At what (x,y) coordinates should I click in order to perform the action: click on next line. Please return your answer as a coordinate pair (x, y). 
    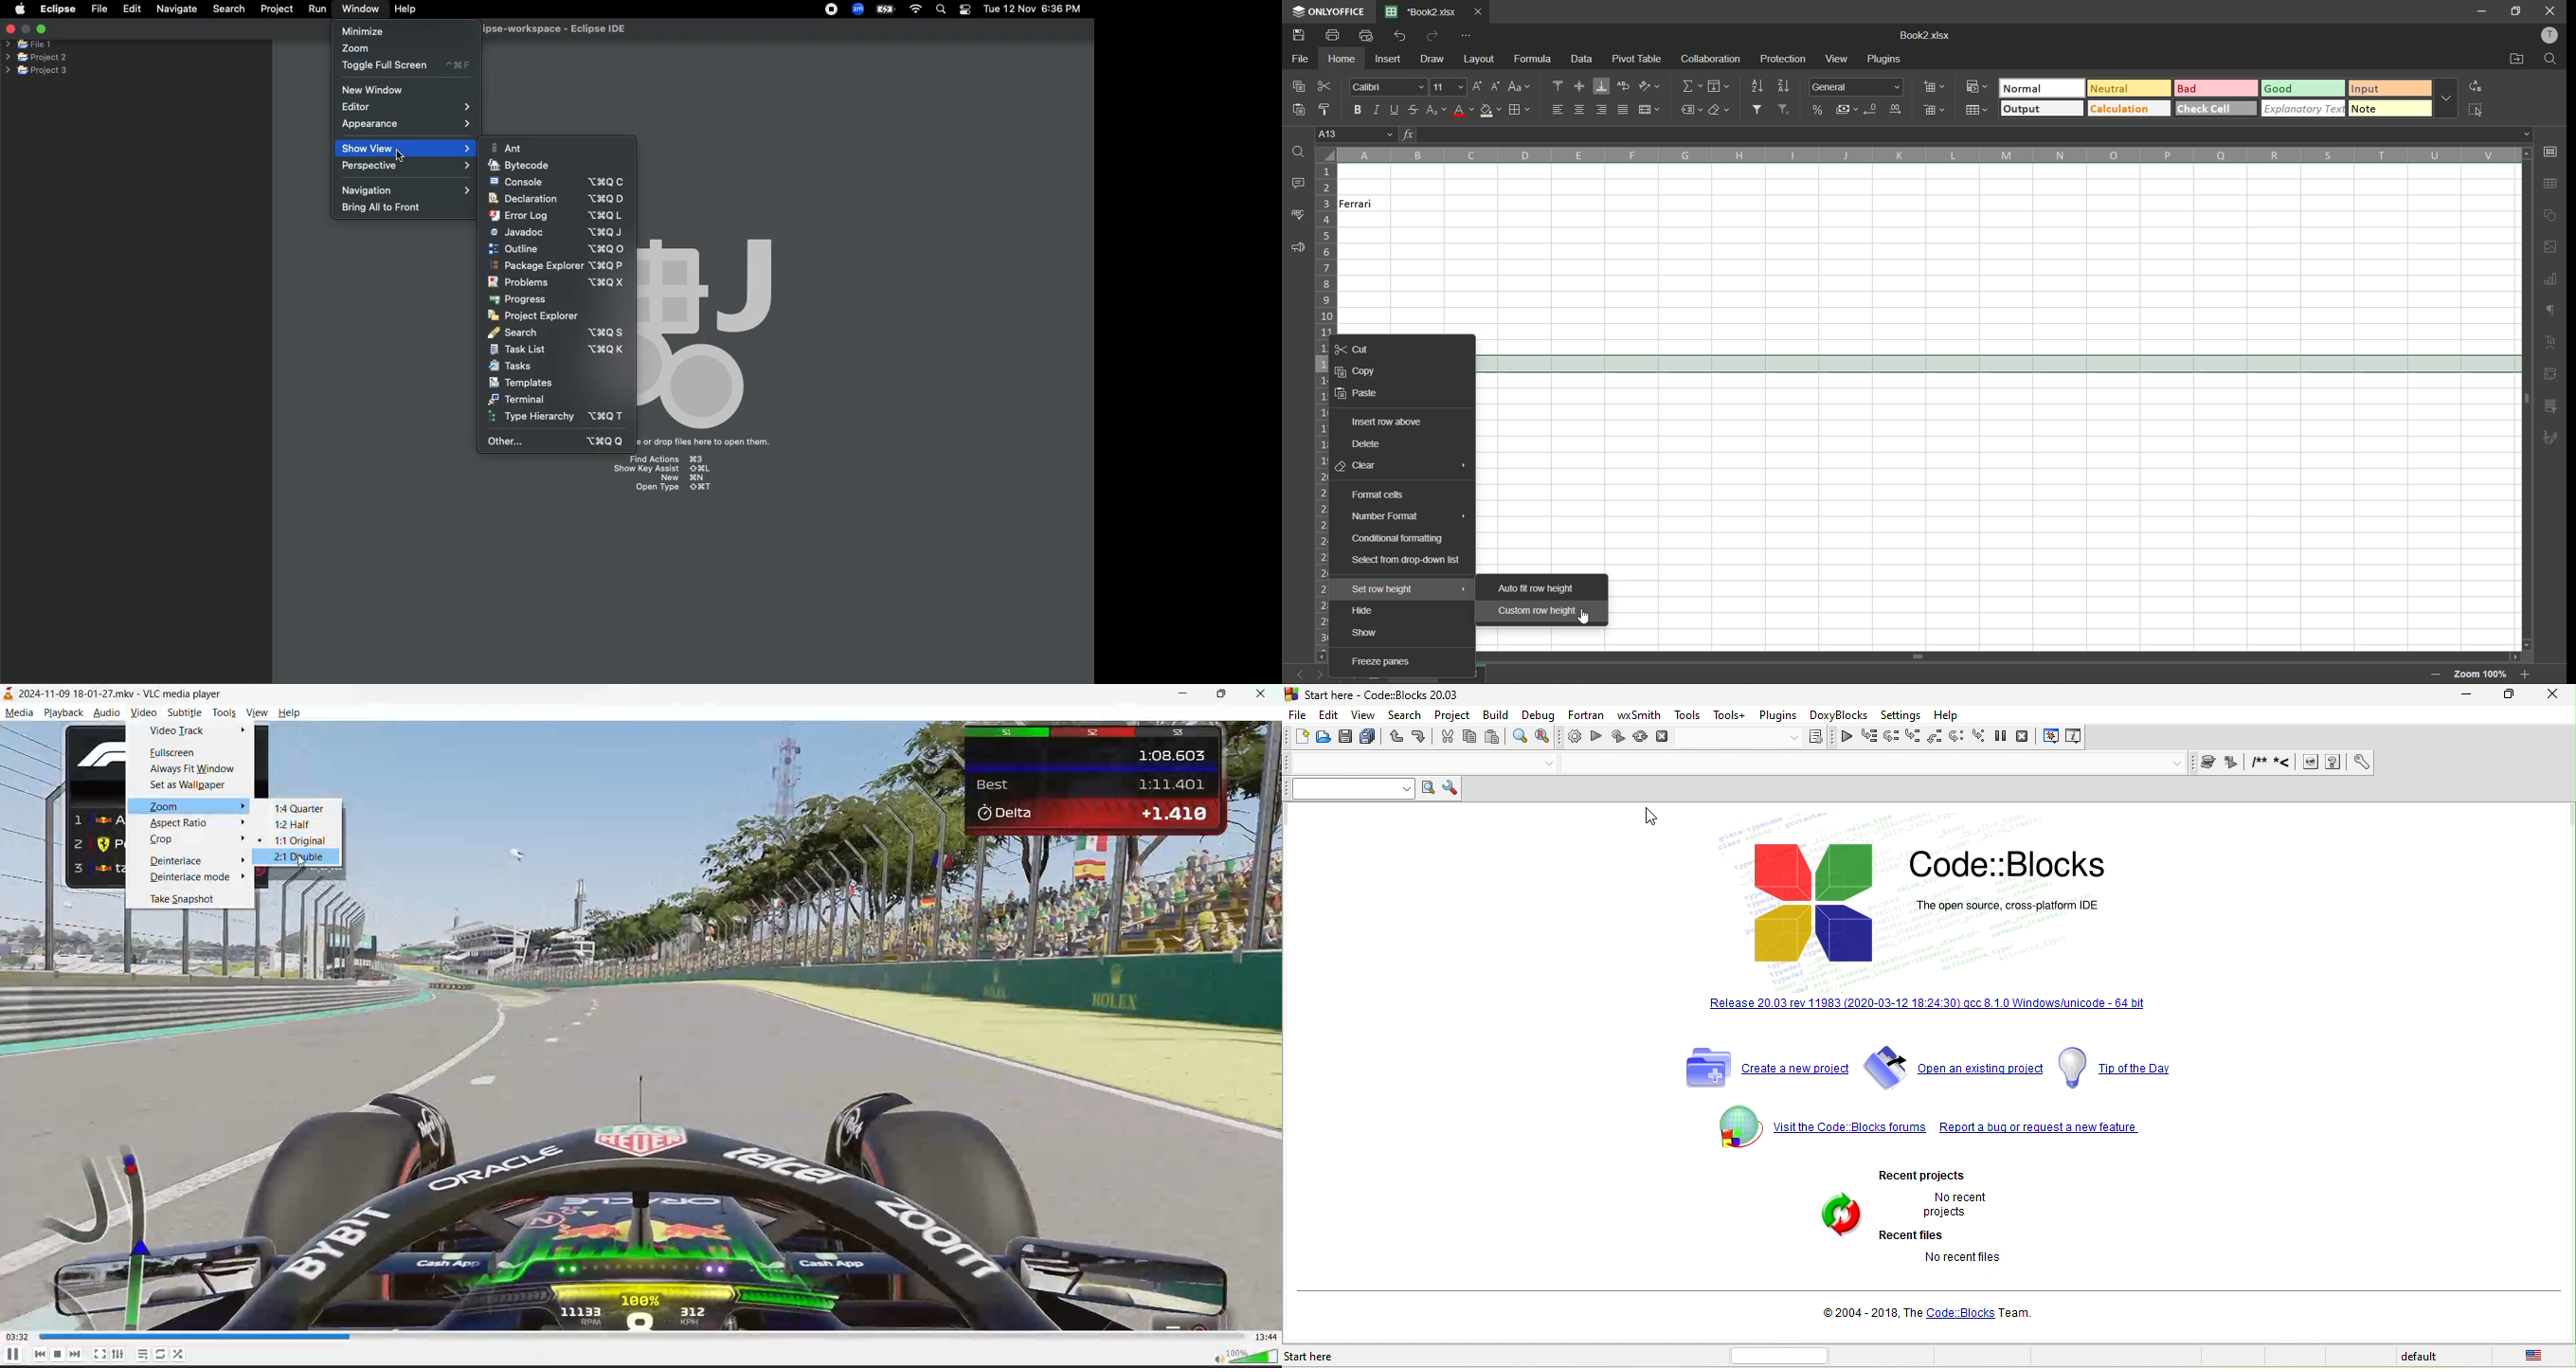
    Looking at the image, I should click on (1895, 736).